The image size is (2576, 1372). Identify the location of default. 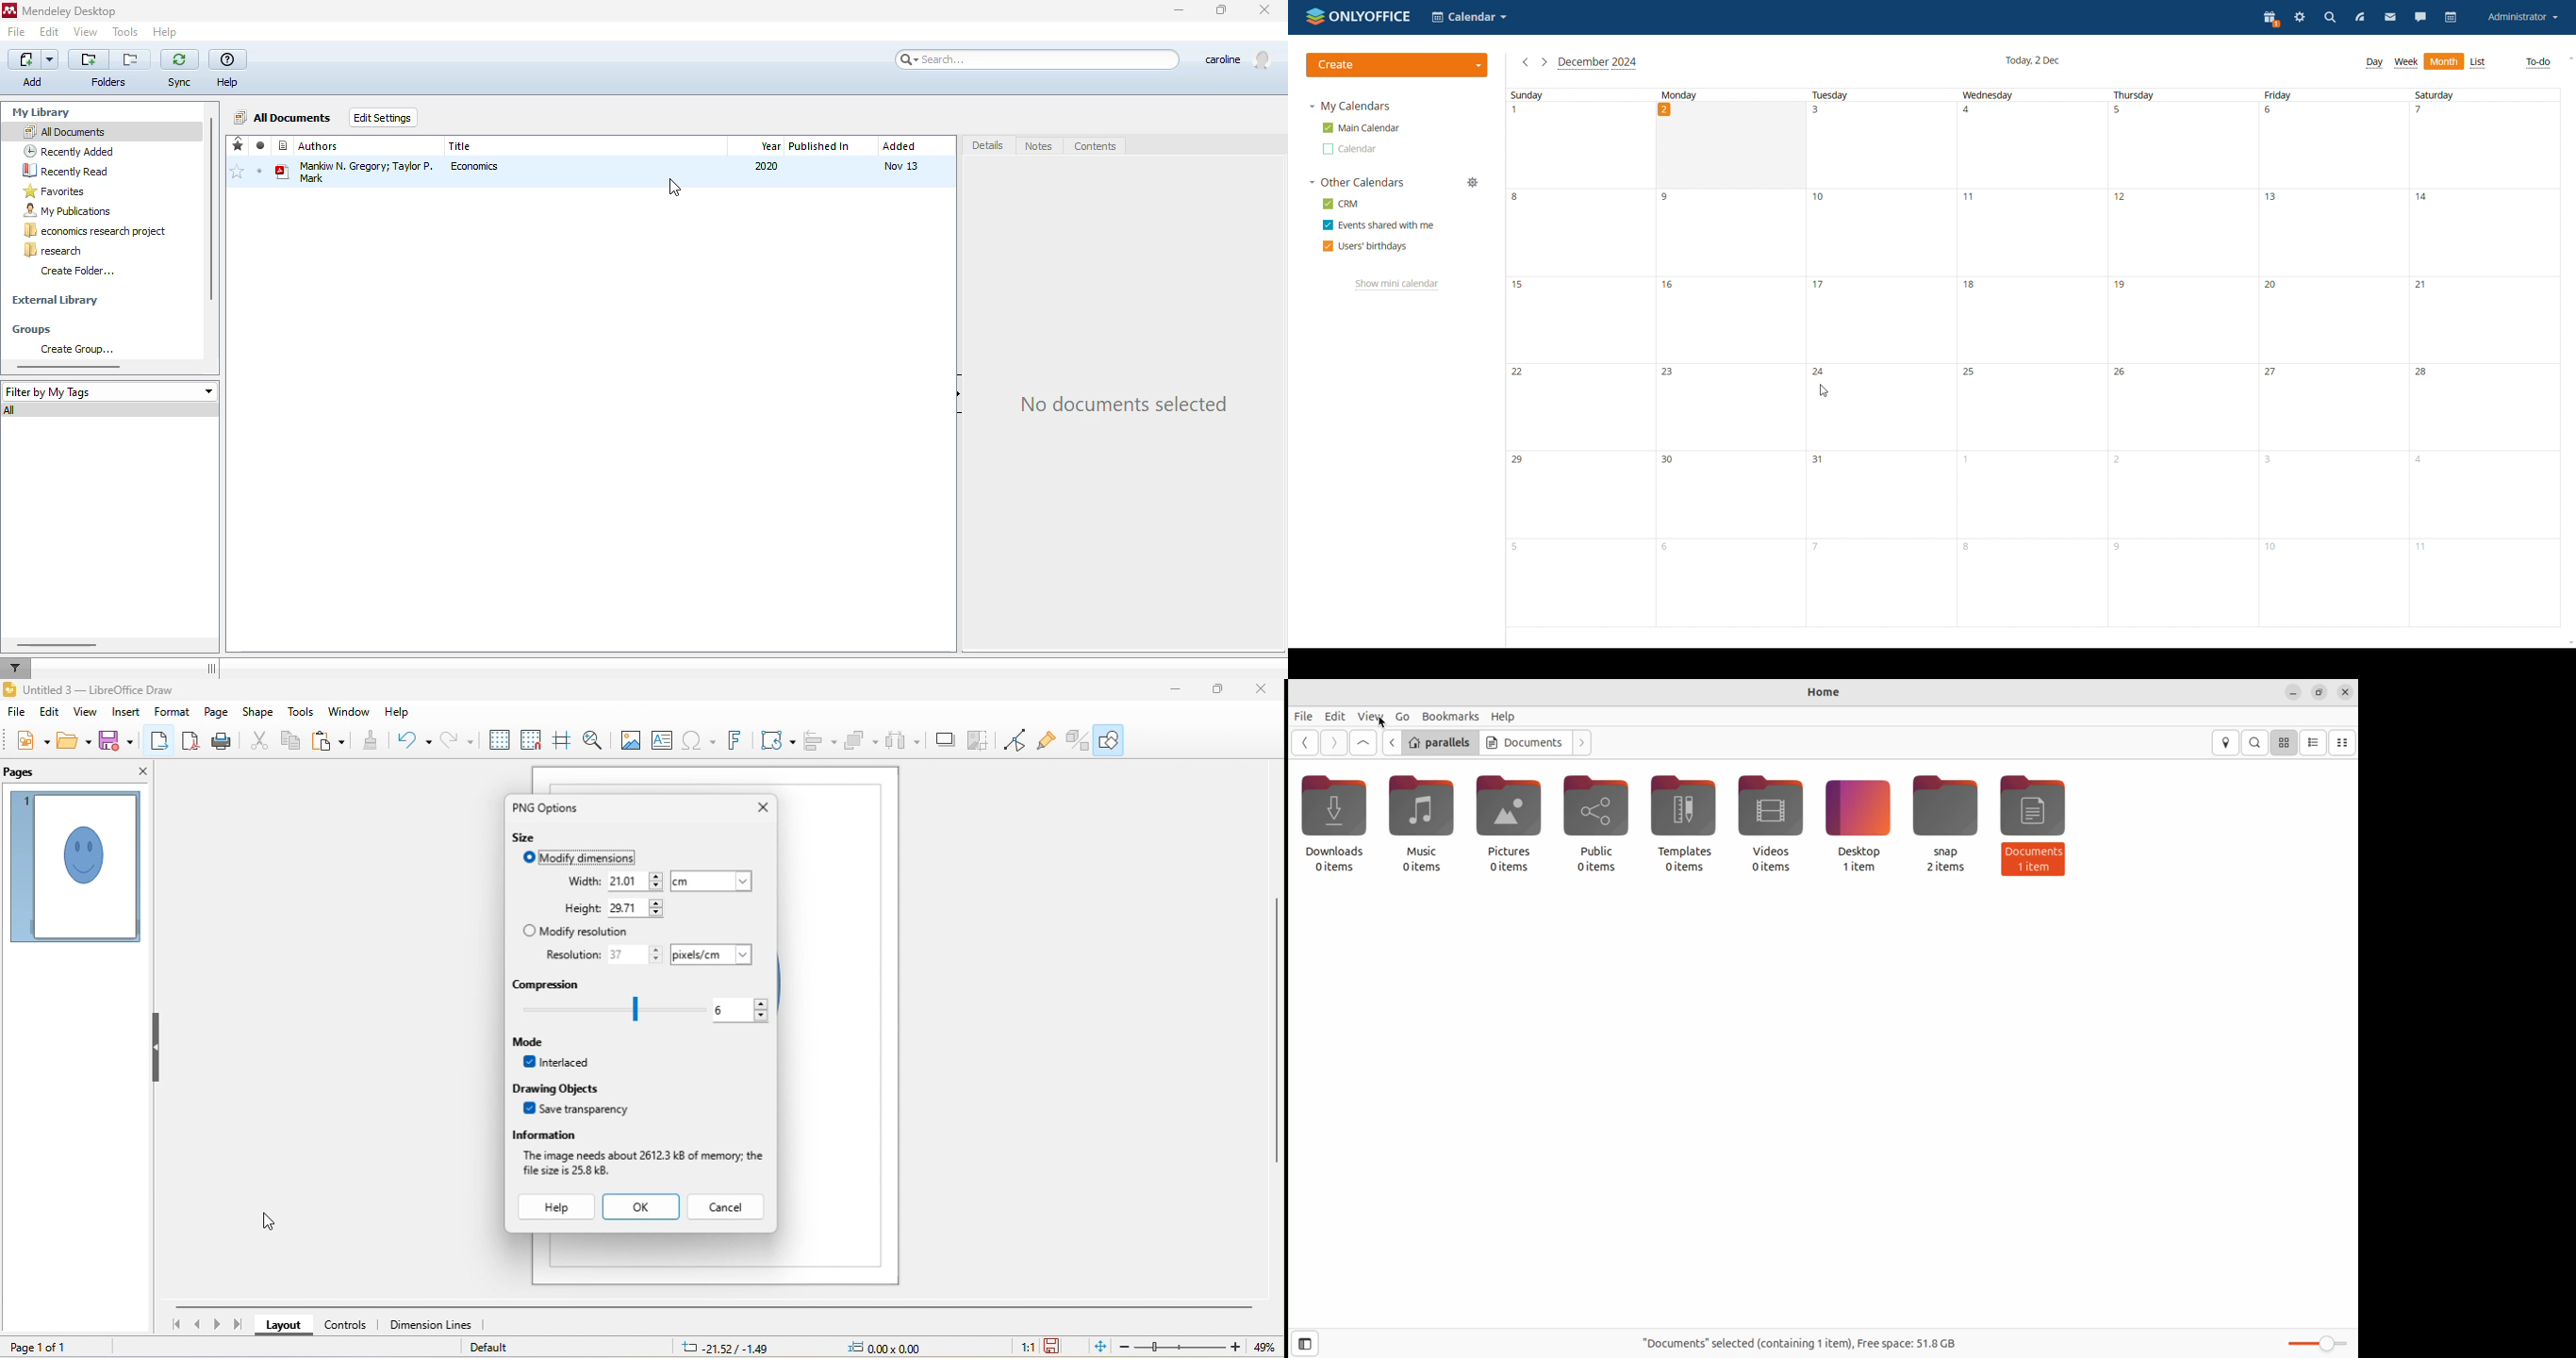
(487, 1343).